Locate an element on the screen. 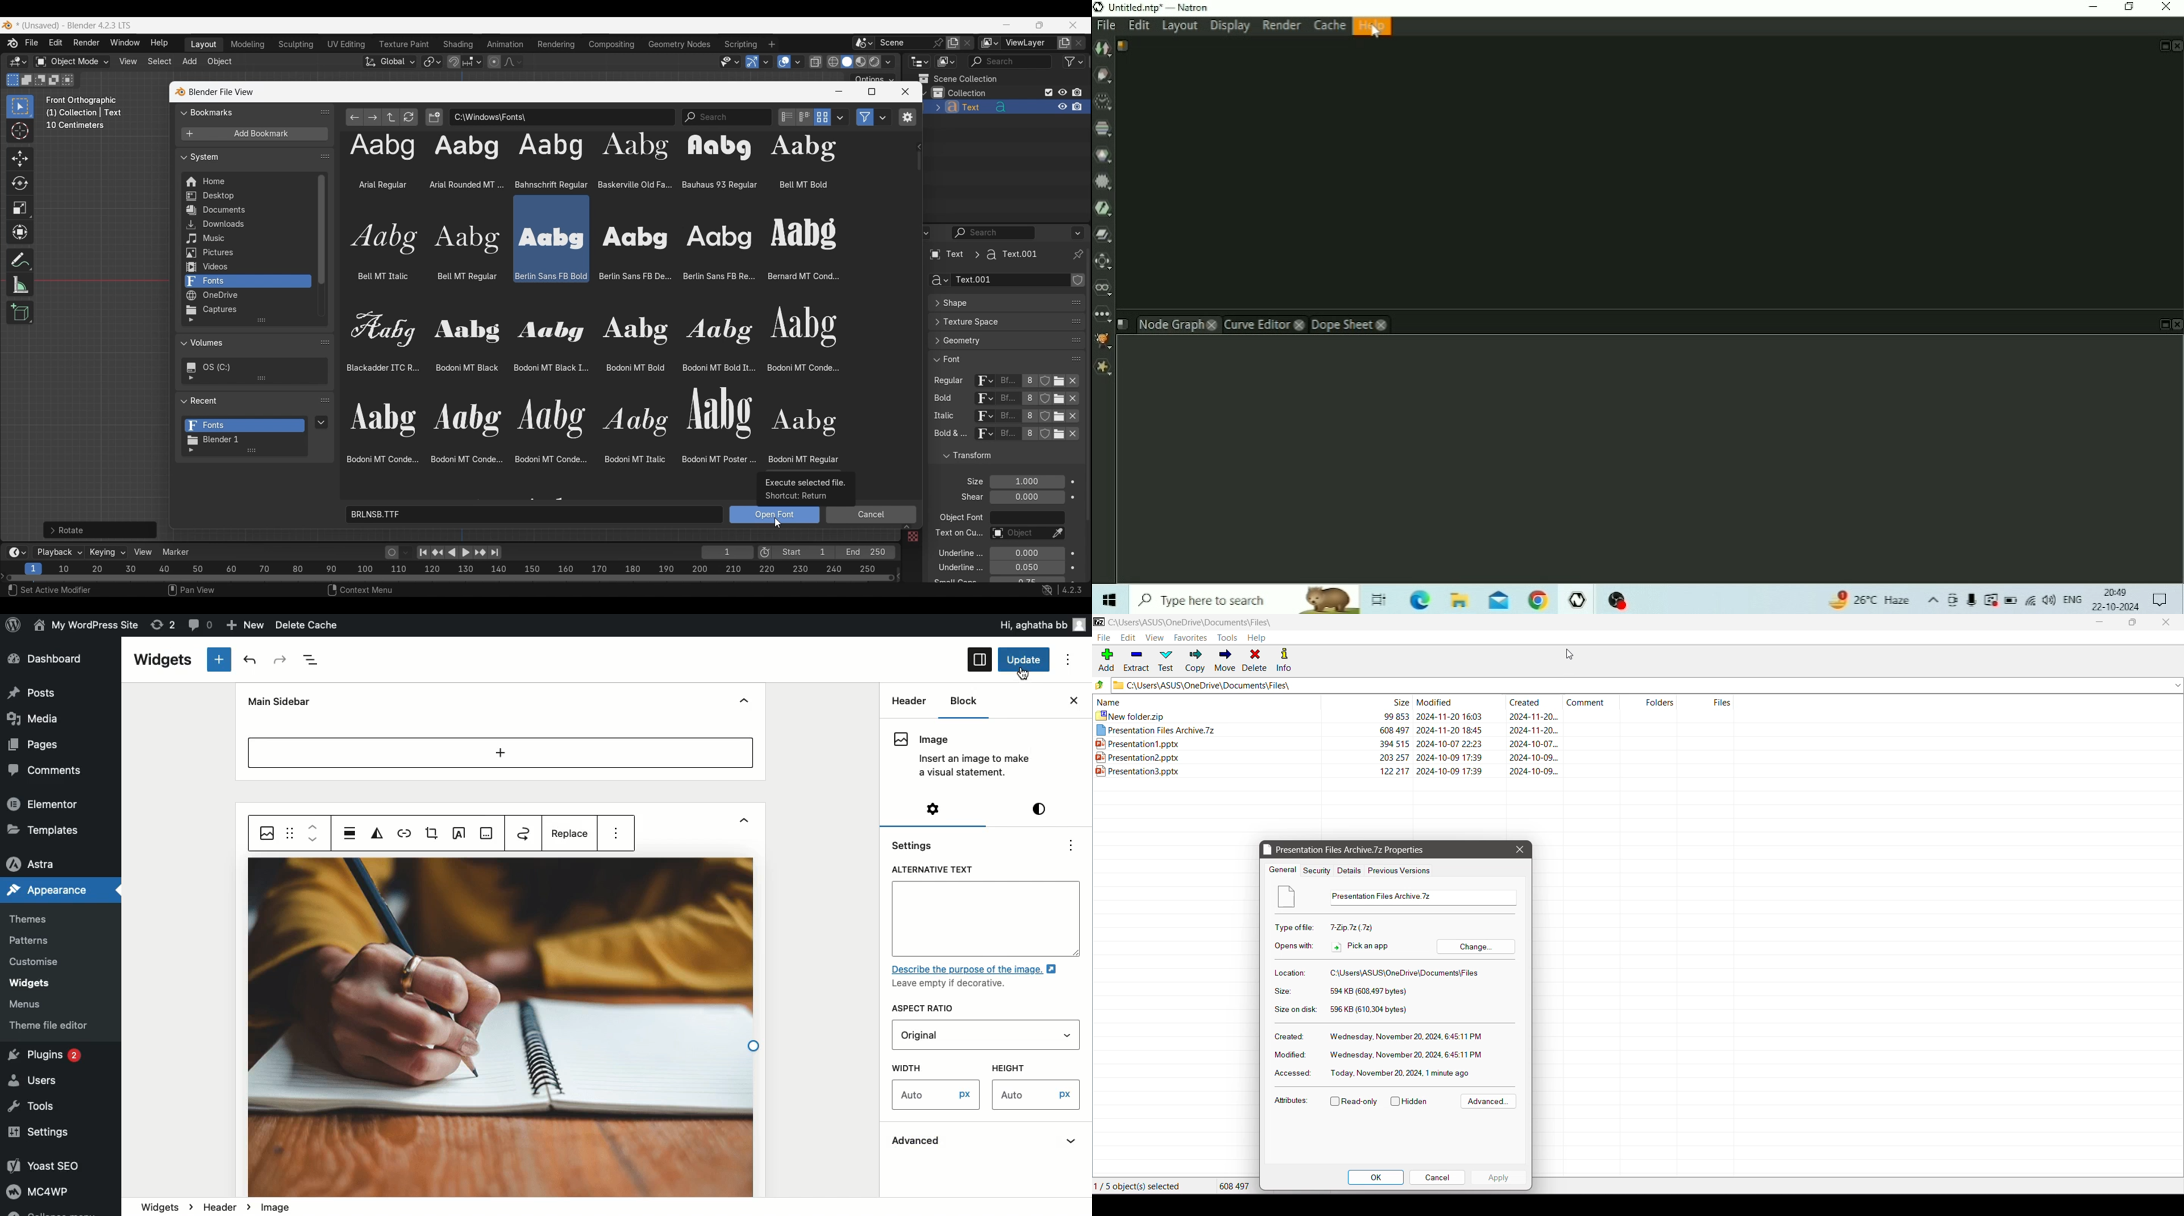 The width and height of the screenshot is (2184, 1232). Folders is located at coordinates (1648, 703).